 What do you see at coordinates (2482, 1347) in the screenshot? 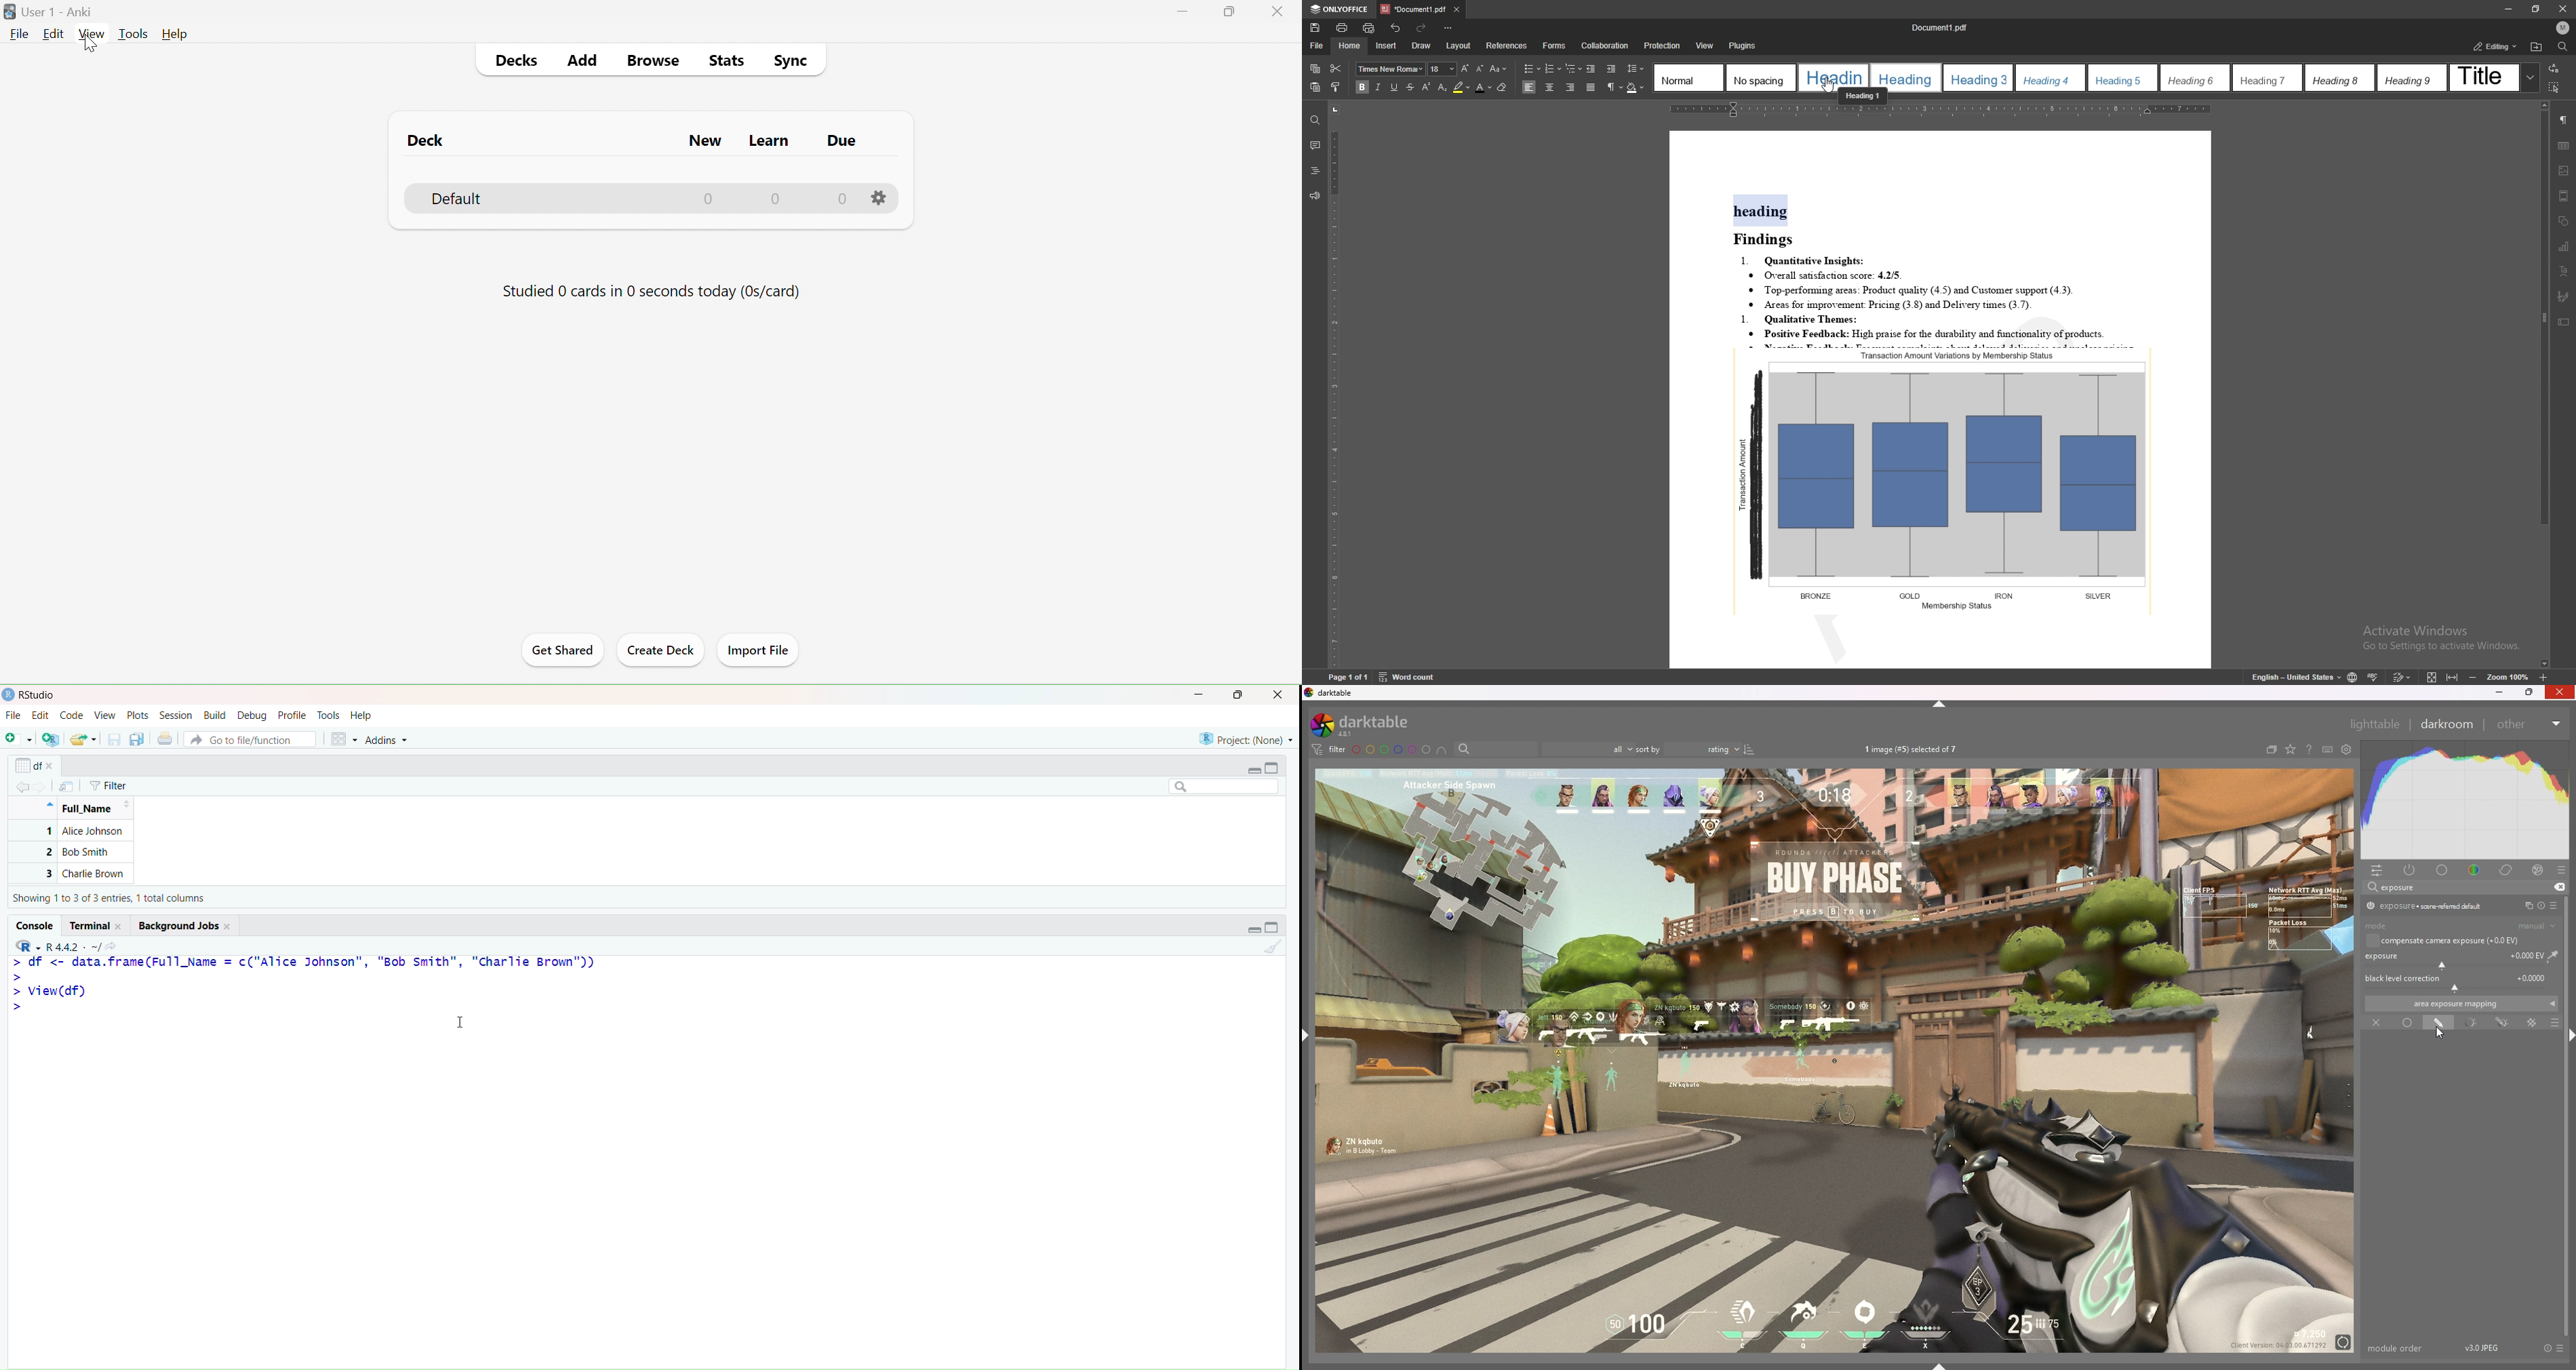
I see `version` at bounding box center [2482, 1347].